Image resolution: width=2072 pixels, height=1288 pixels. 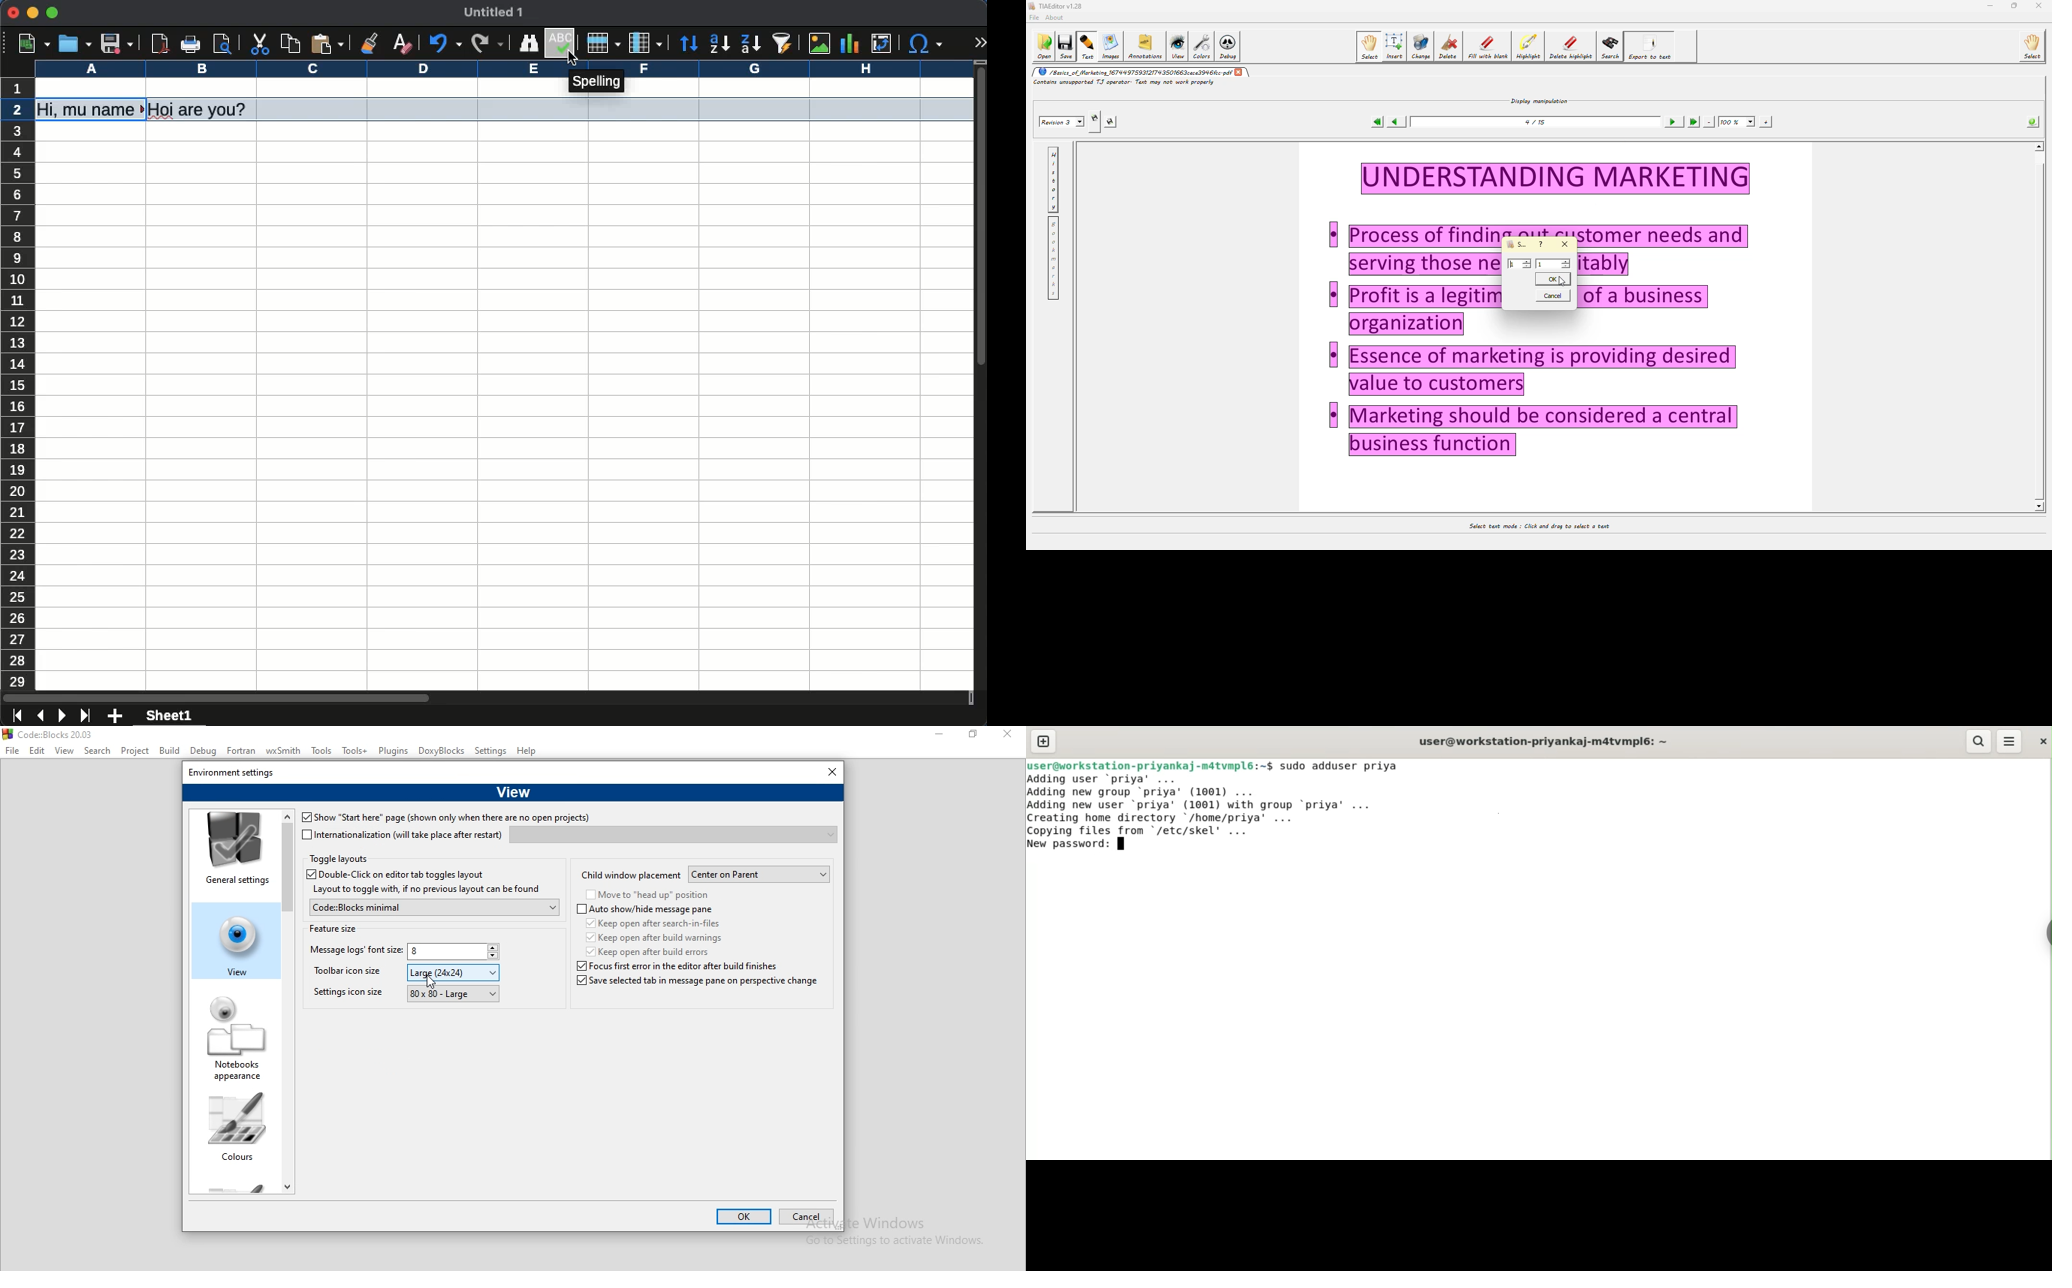 What do you see at coordinates (242, 751) in the screenshot?
I see `Fortran` at bounding box center [242, 751].